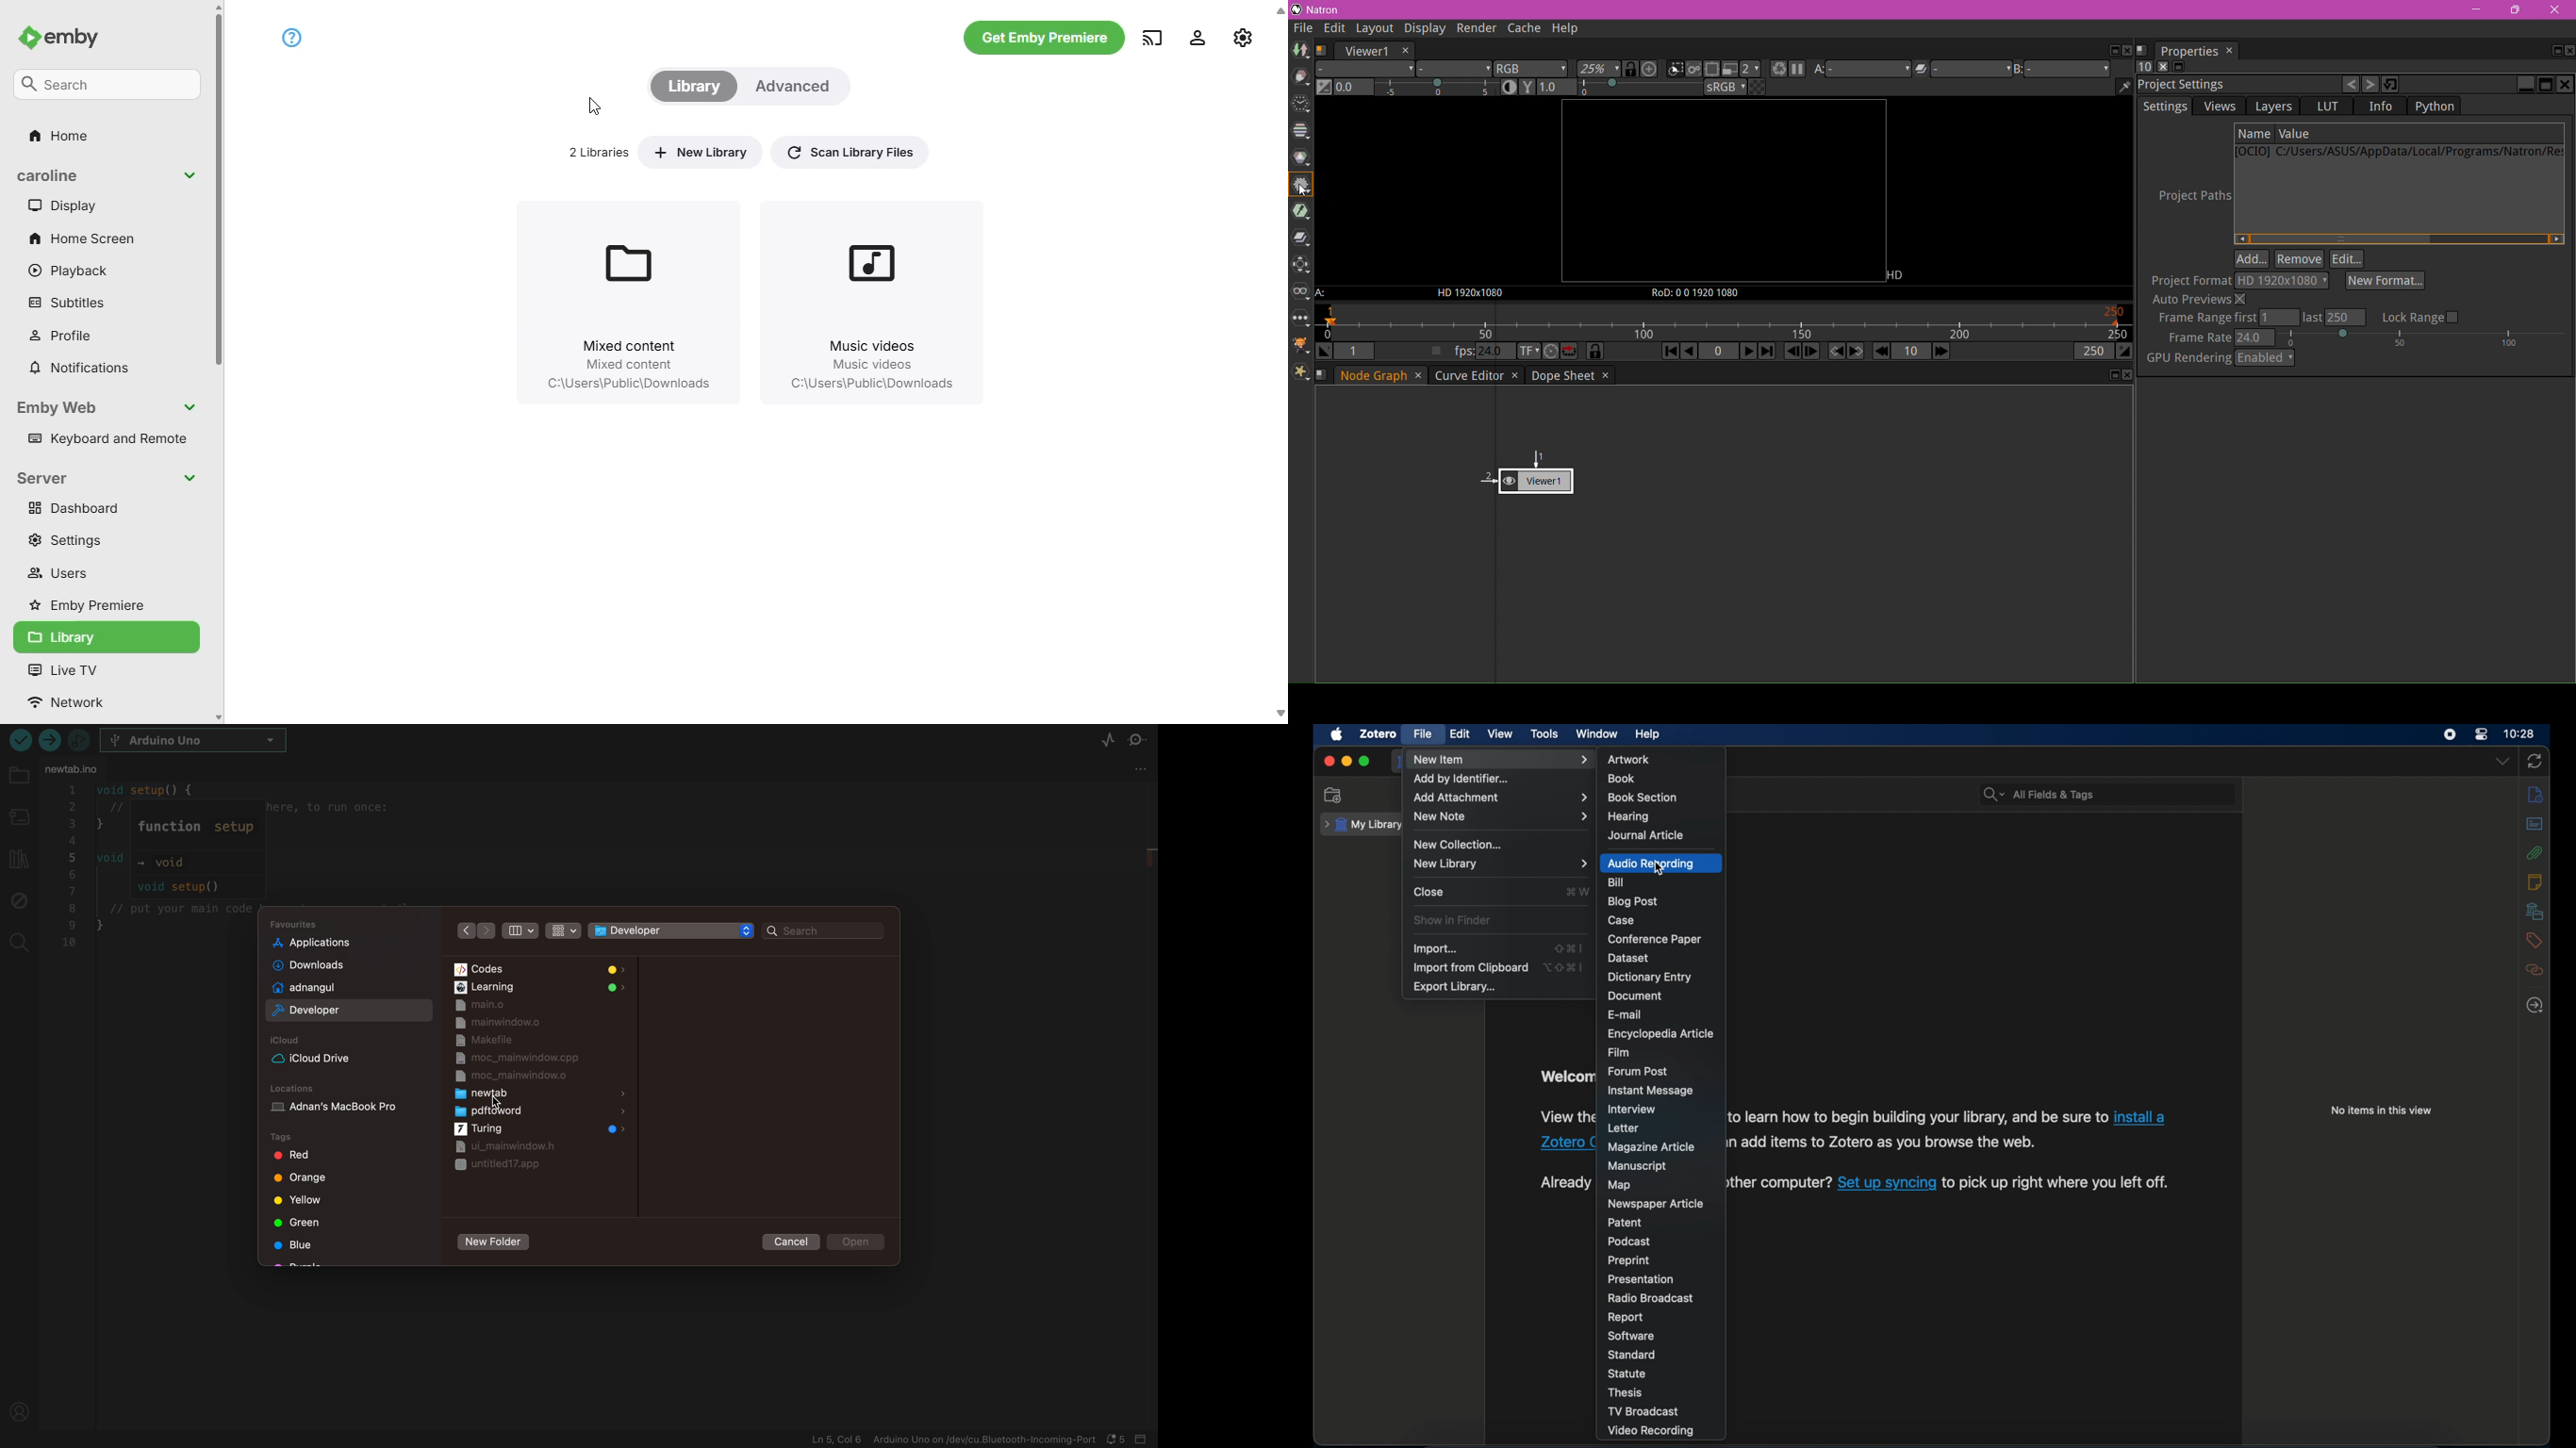 Image resolution: width=2576 pixels, height=1456 pixels. Describe the element at coordinates (1625, 1318) in the screenshot. I see `report` at that location.